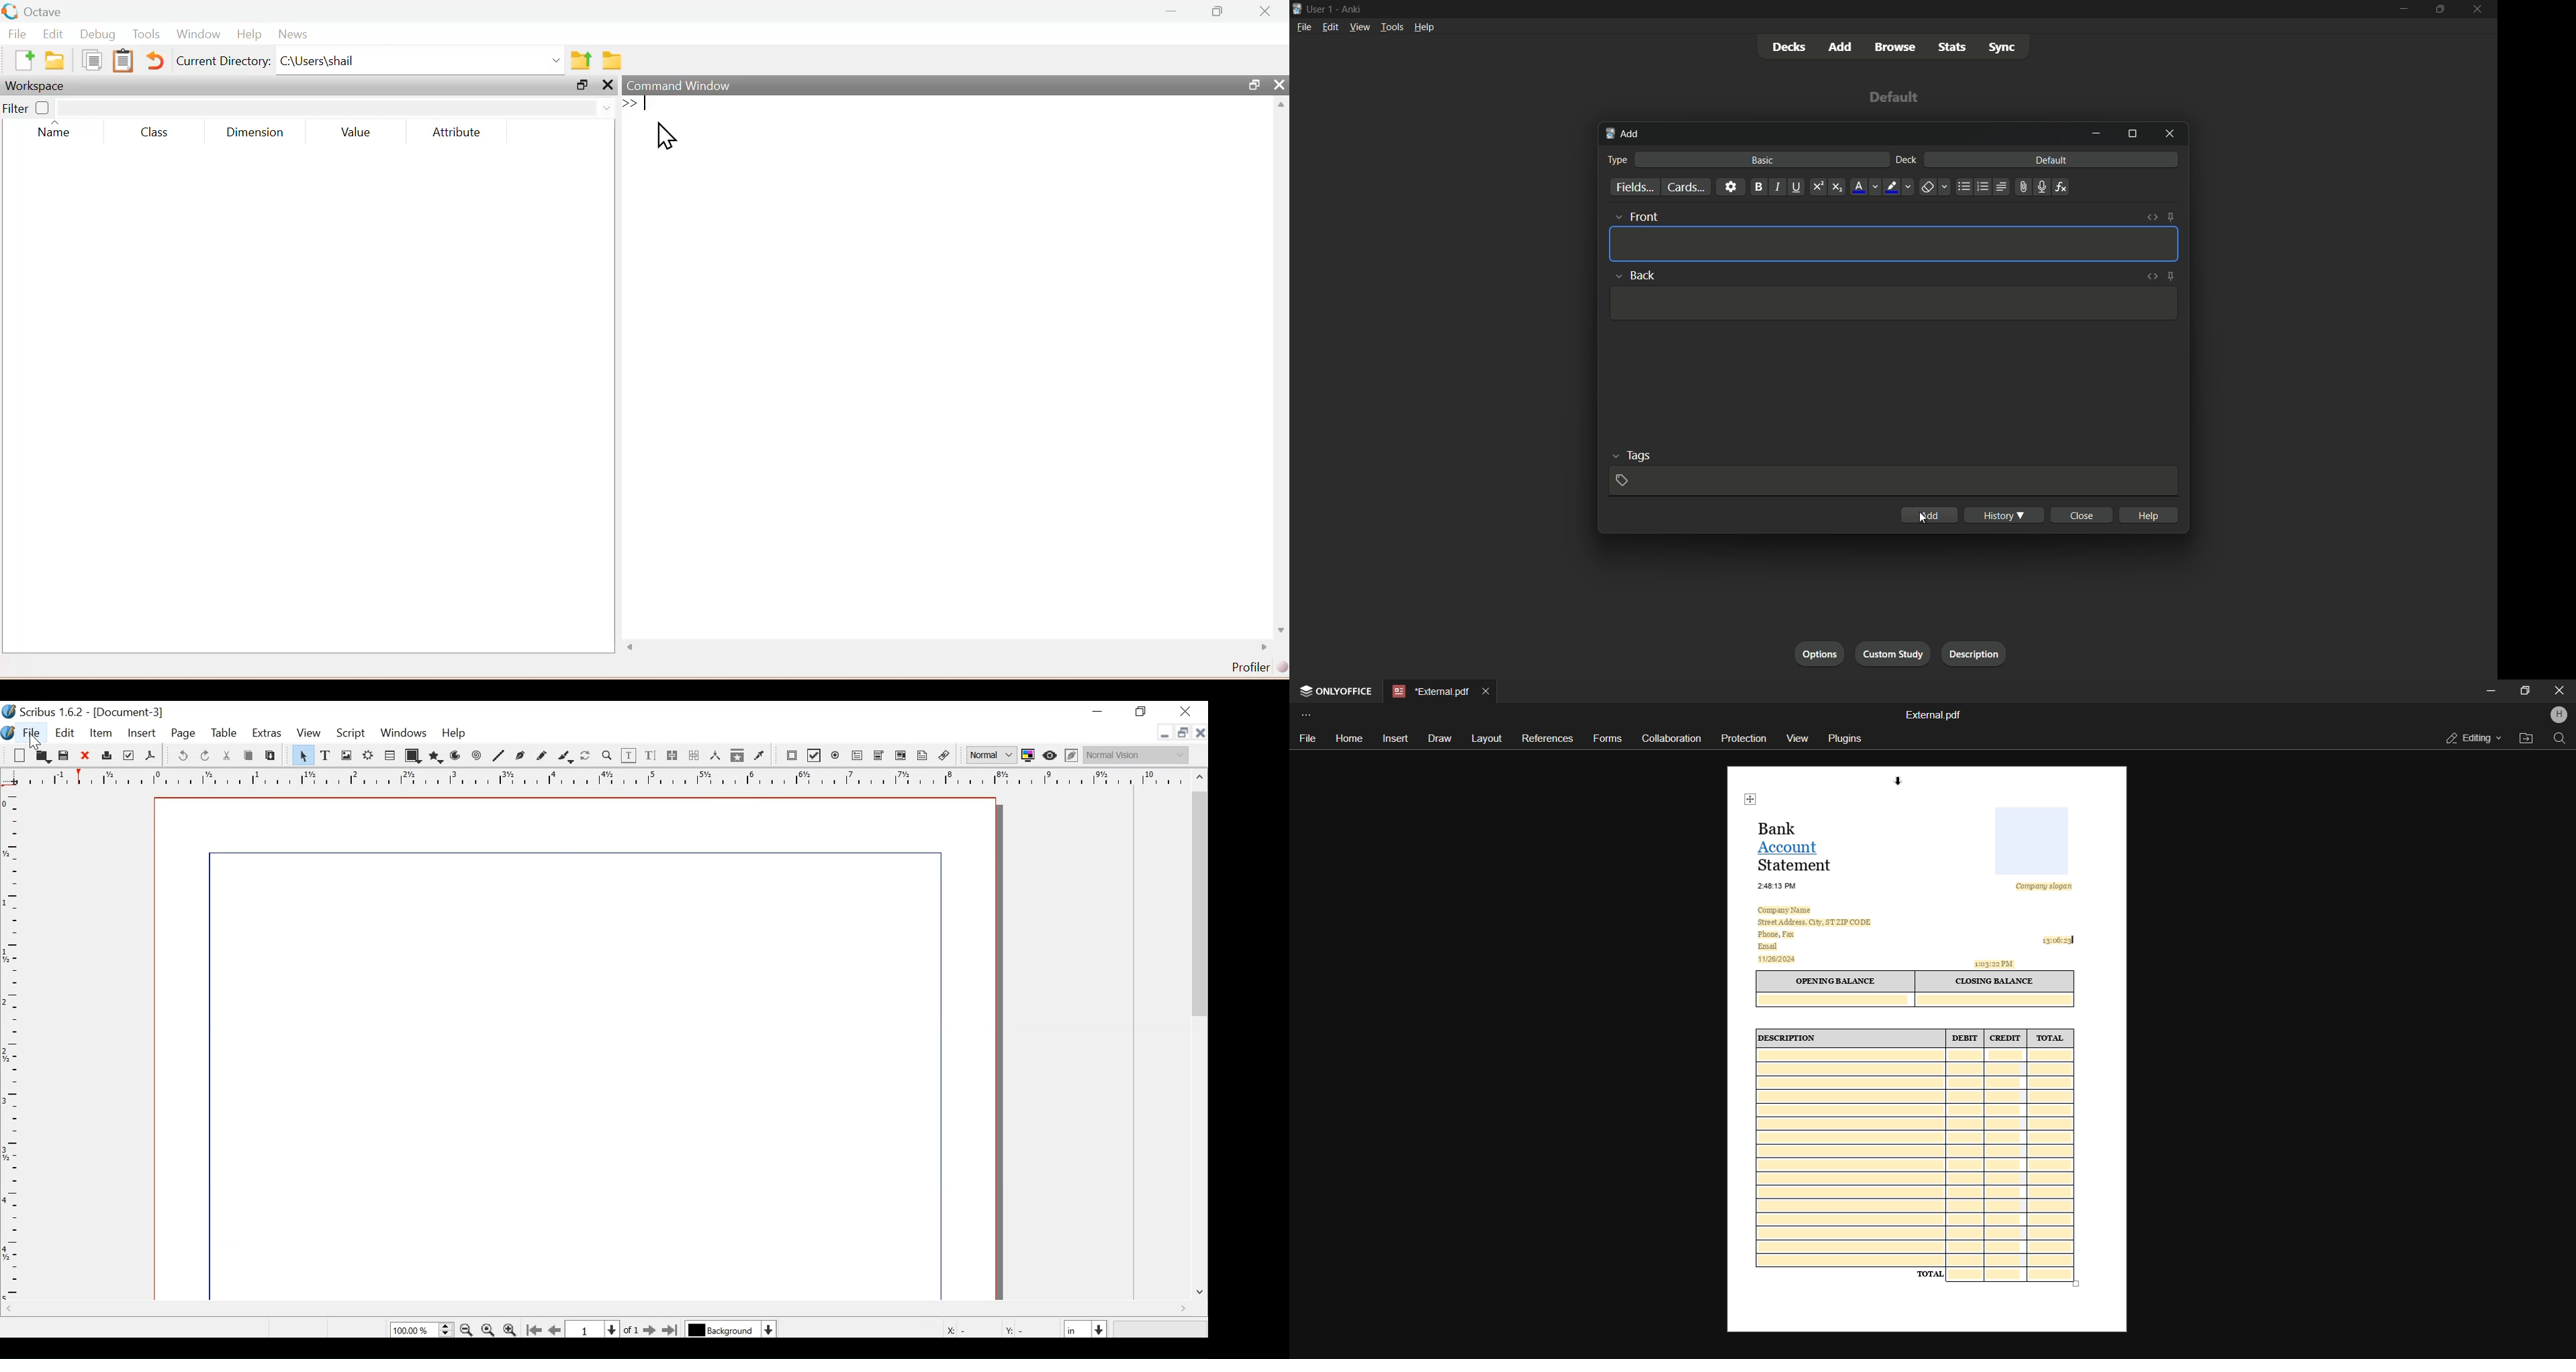 The image size is (2576, 1372). Describe the element at coordinates (368, 755) in the screenshot. I see `Render Frame` at that location.